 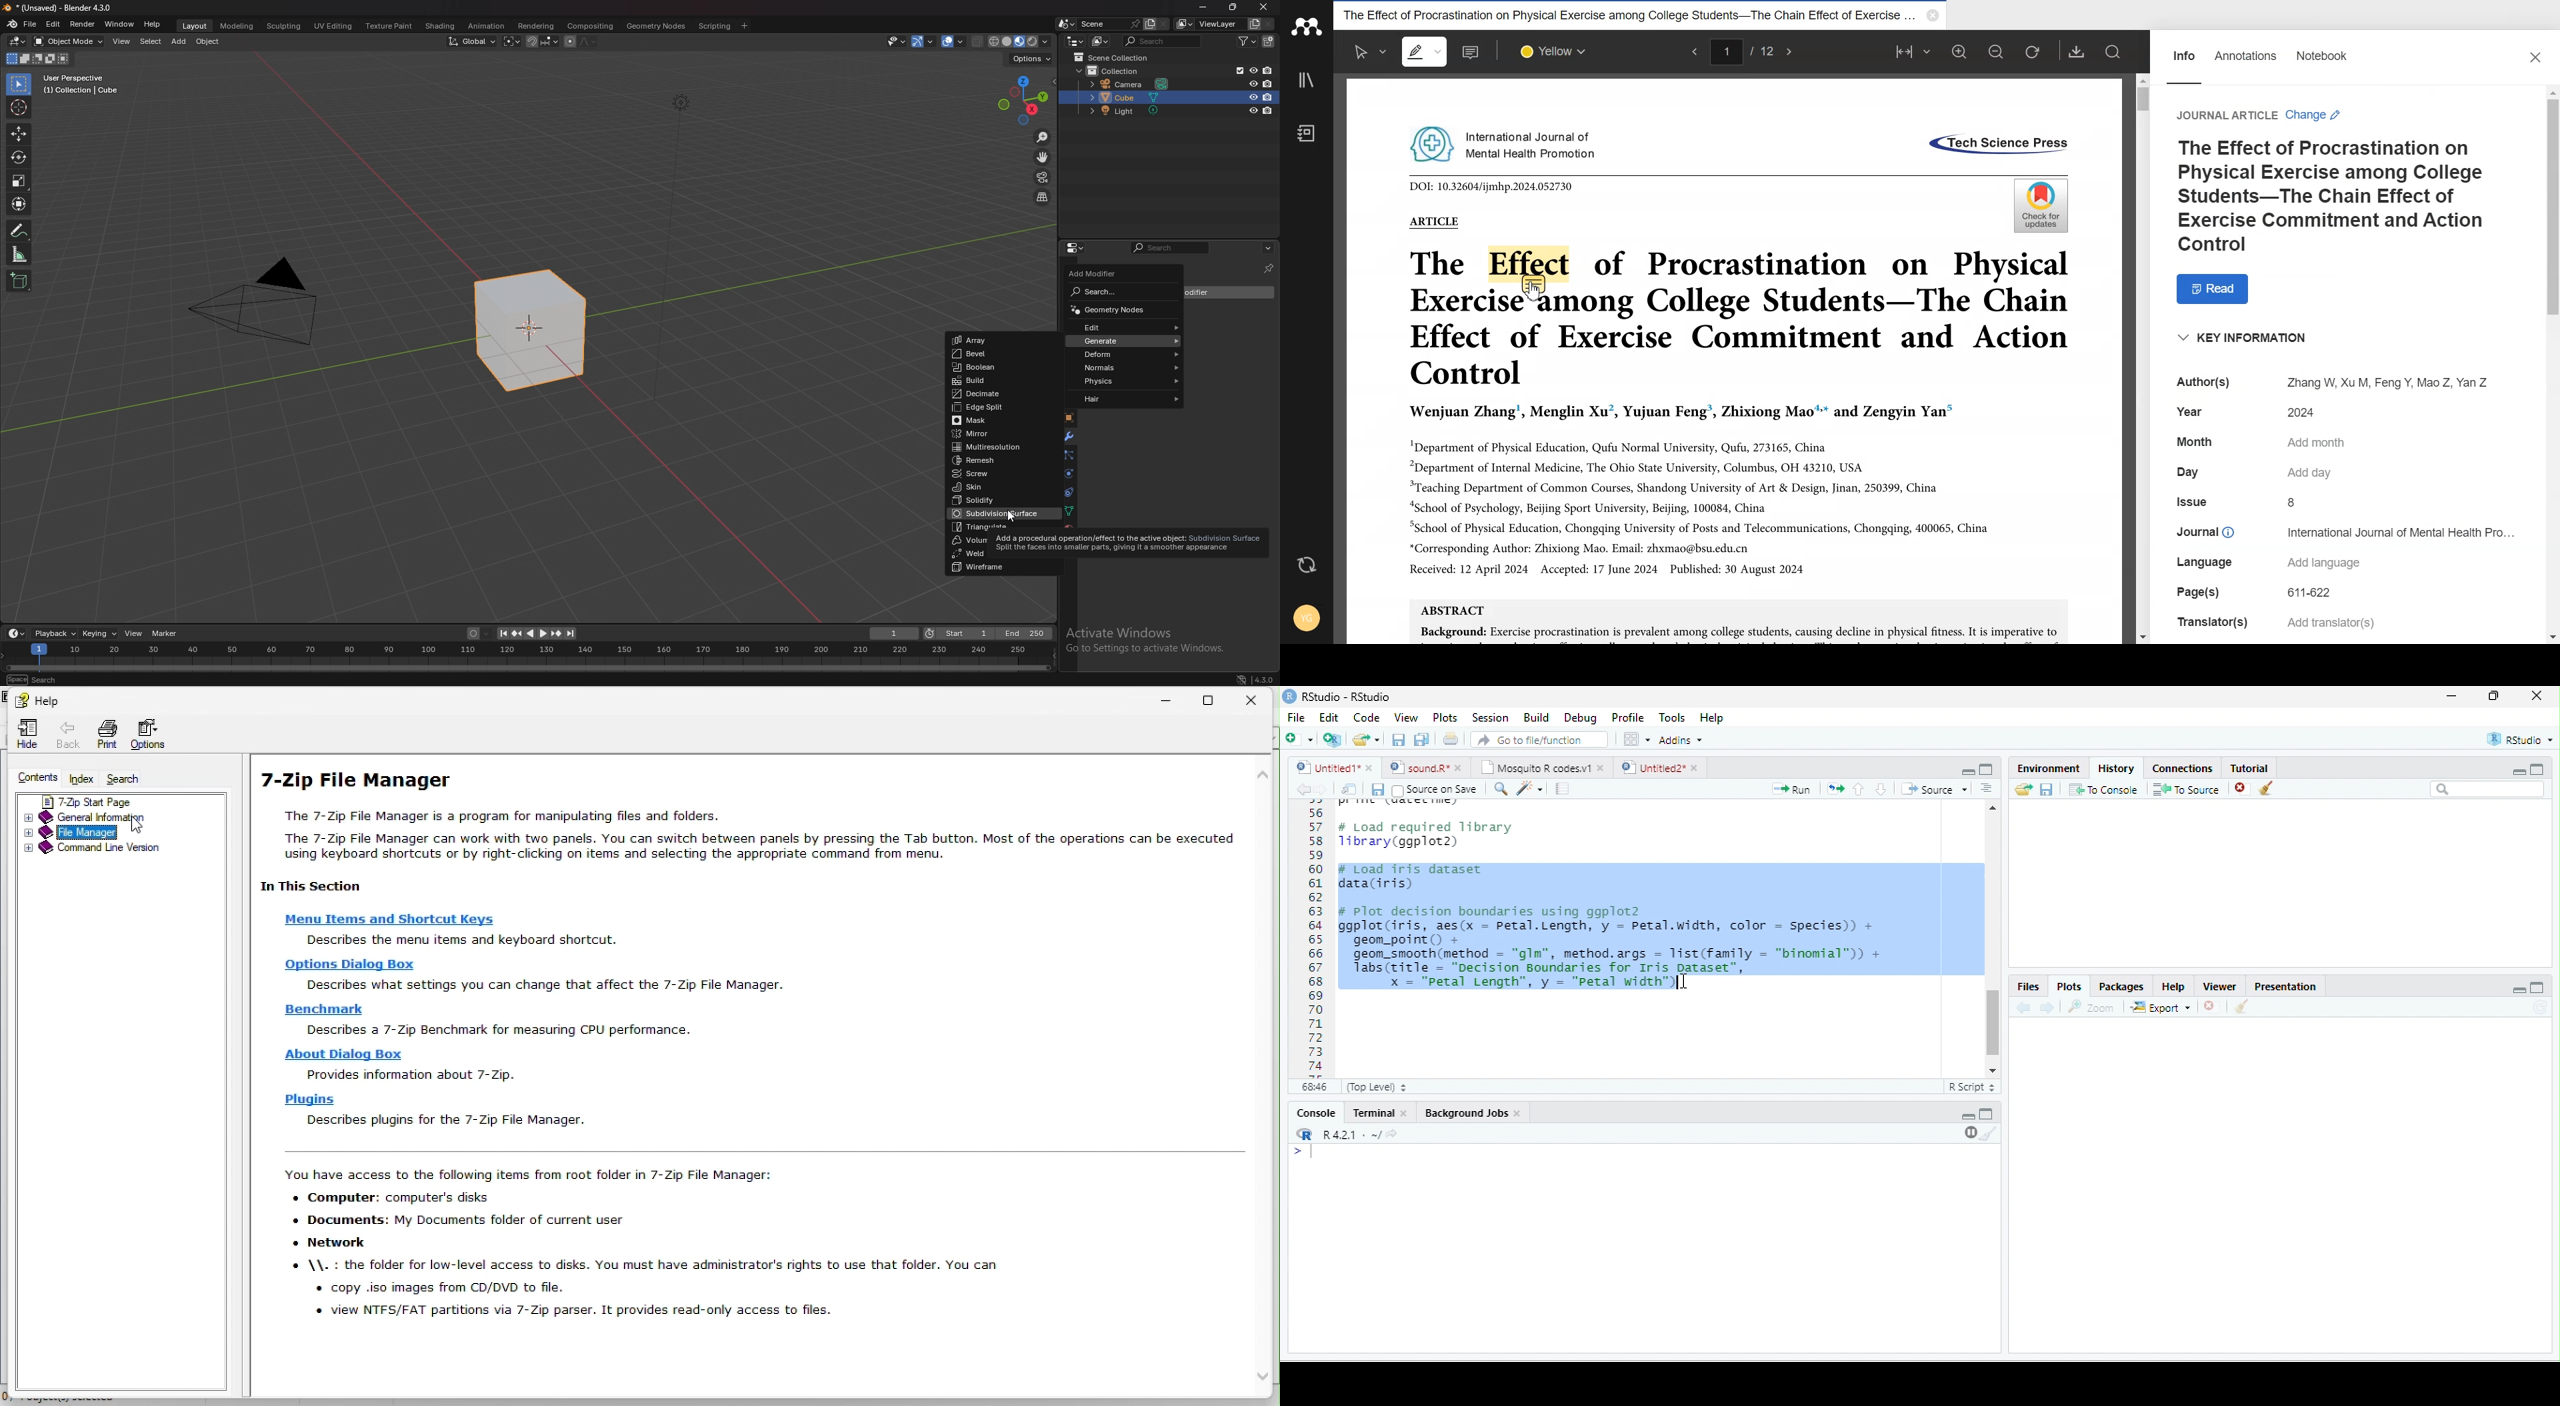 What do you see at coordinates (1371, 768) in the screenshot?
I see `close` at bounding box center [1371, 768].